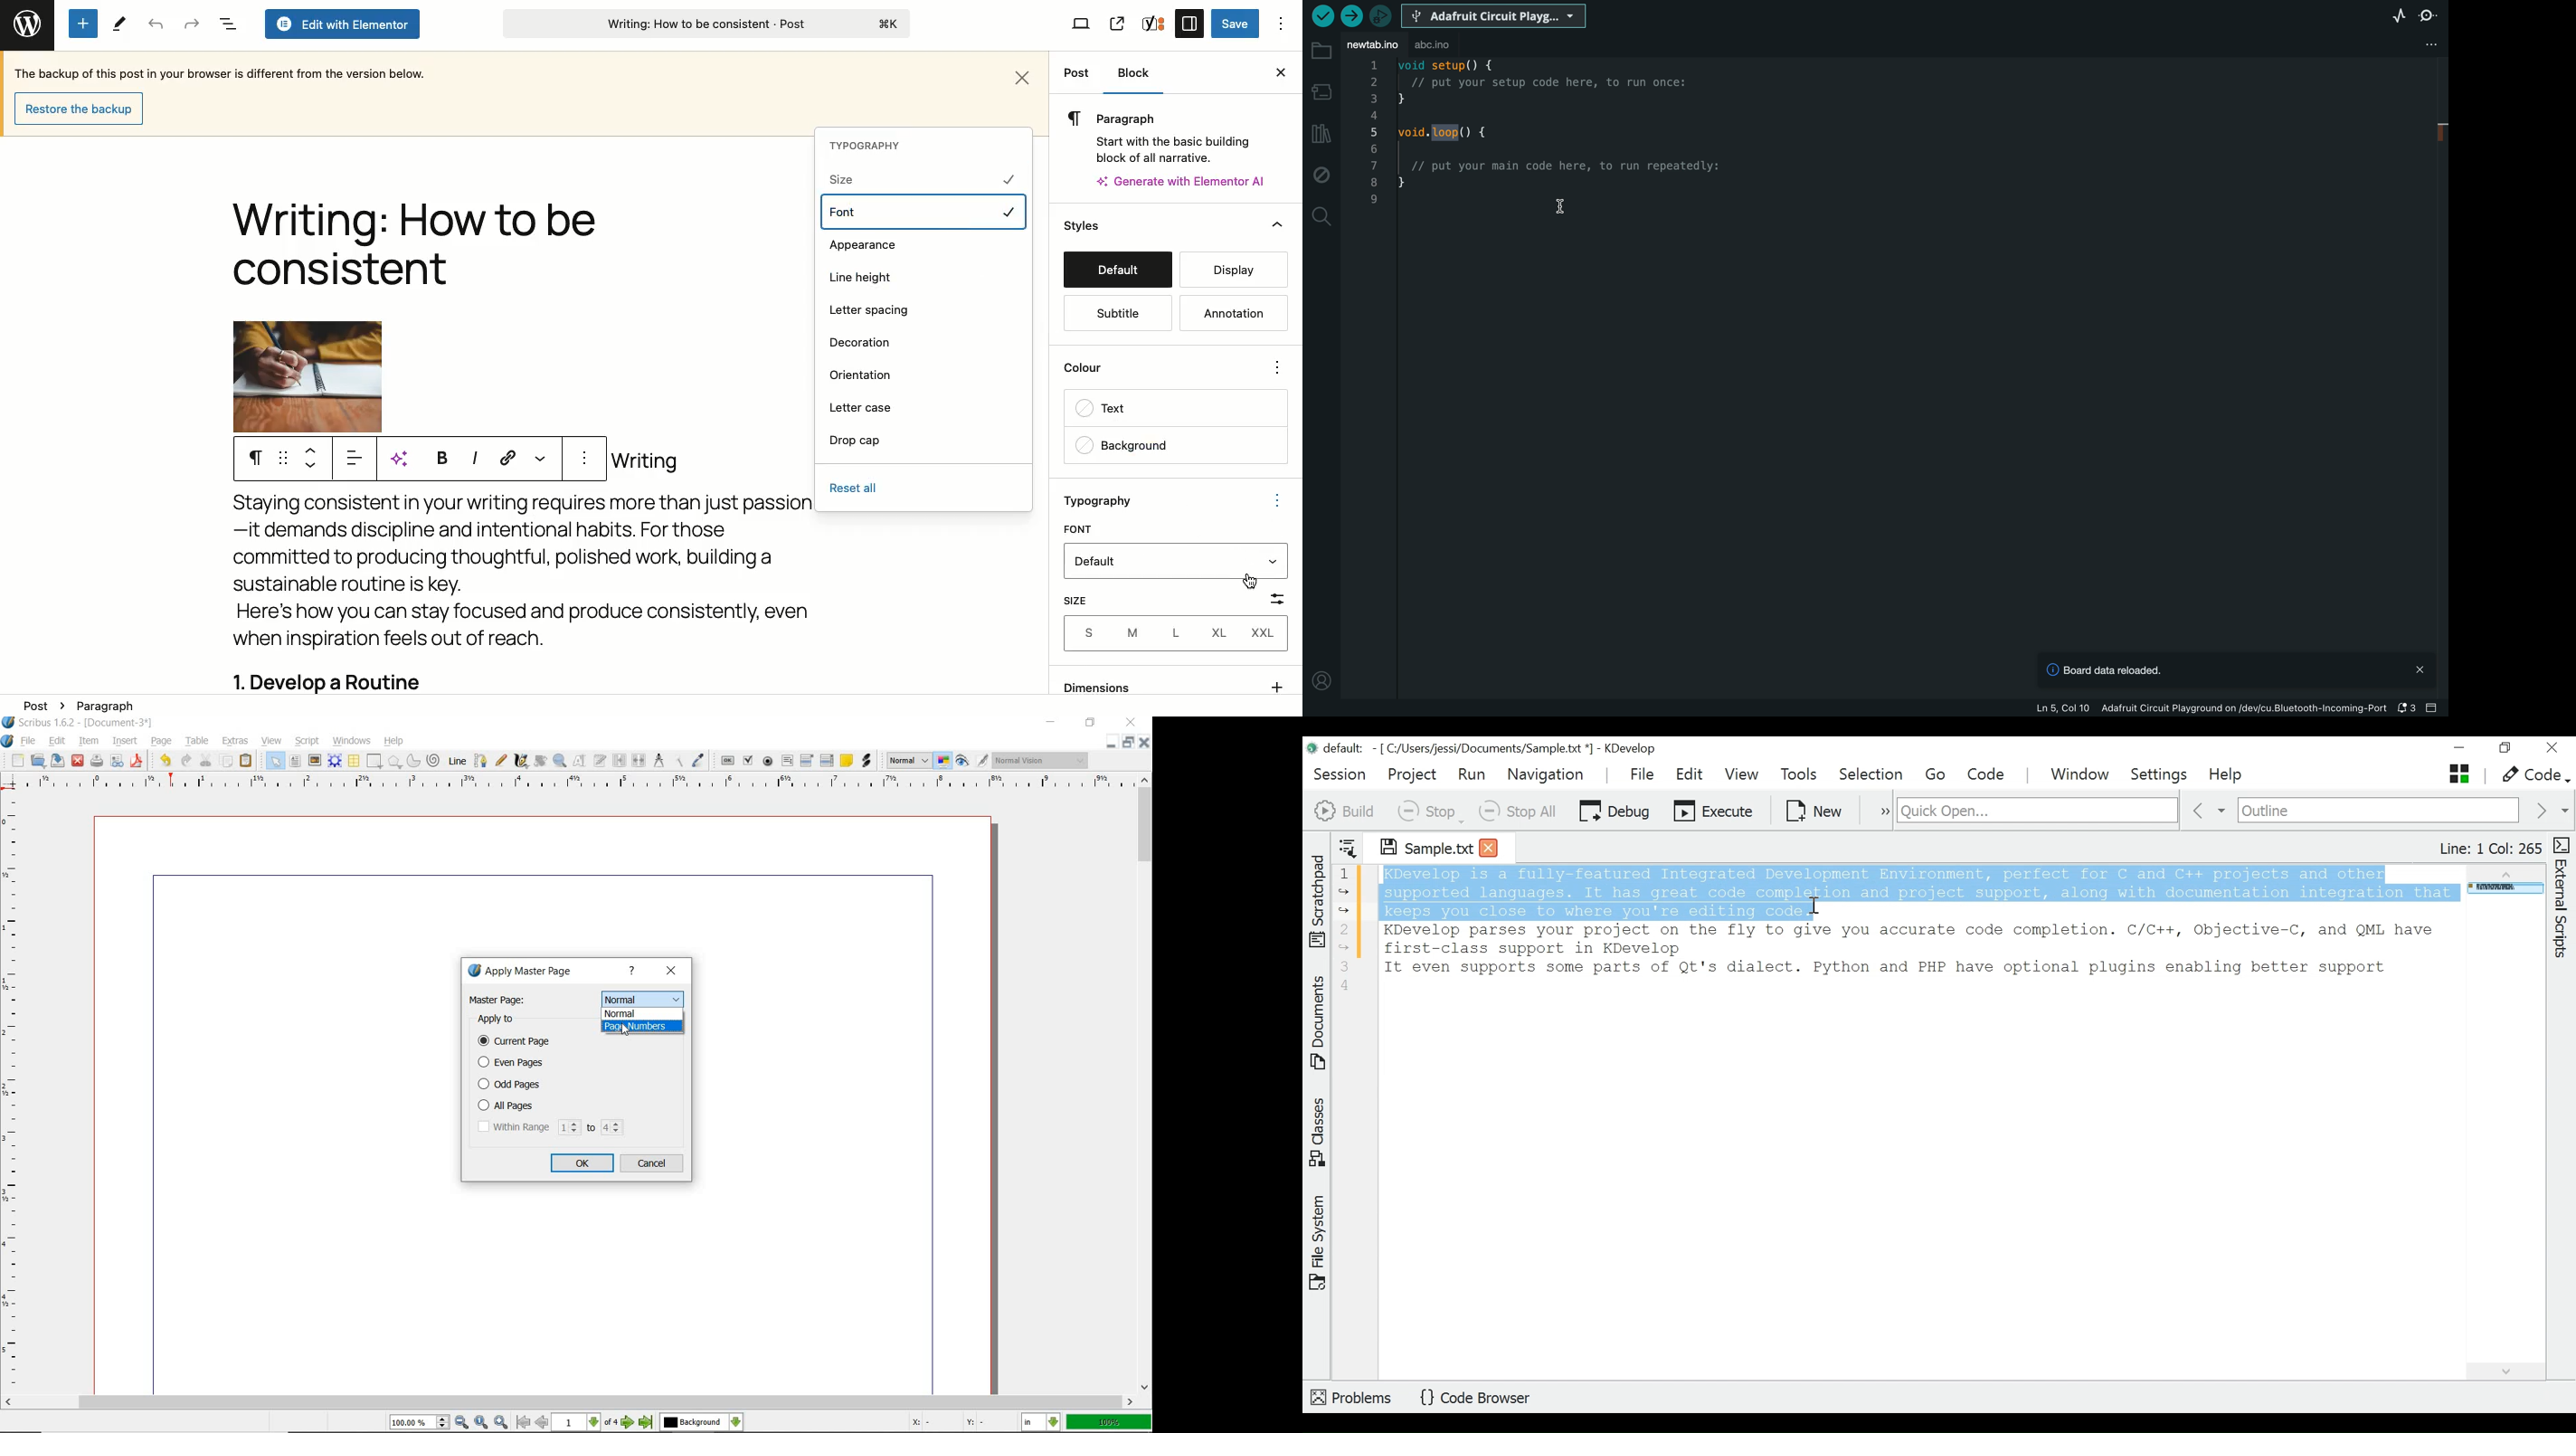  I want to click on preflight verifier, so click(117, 761).